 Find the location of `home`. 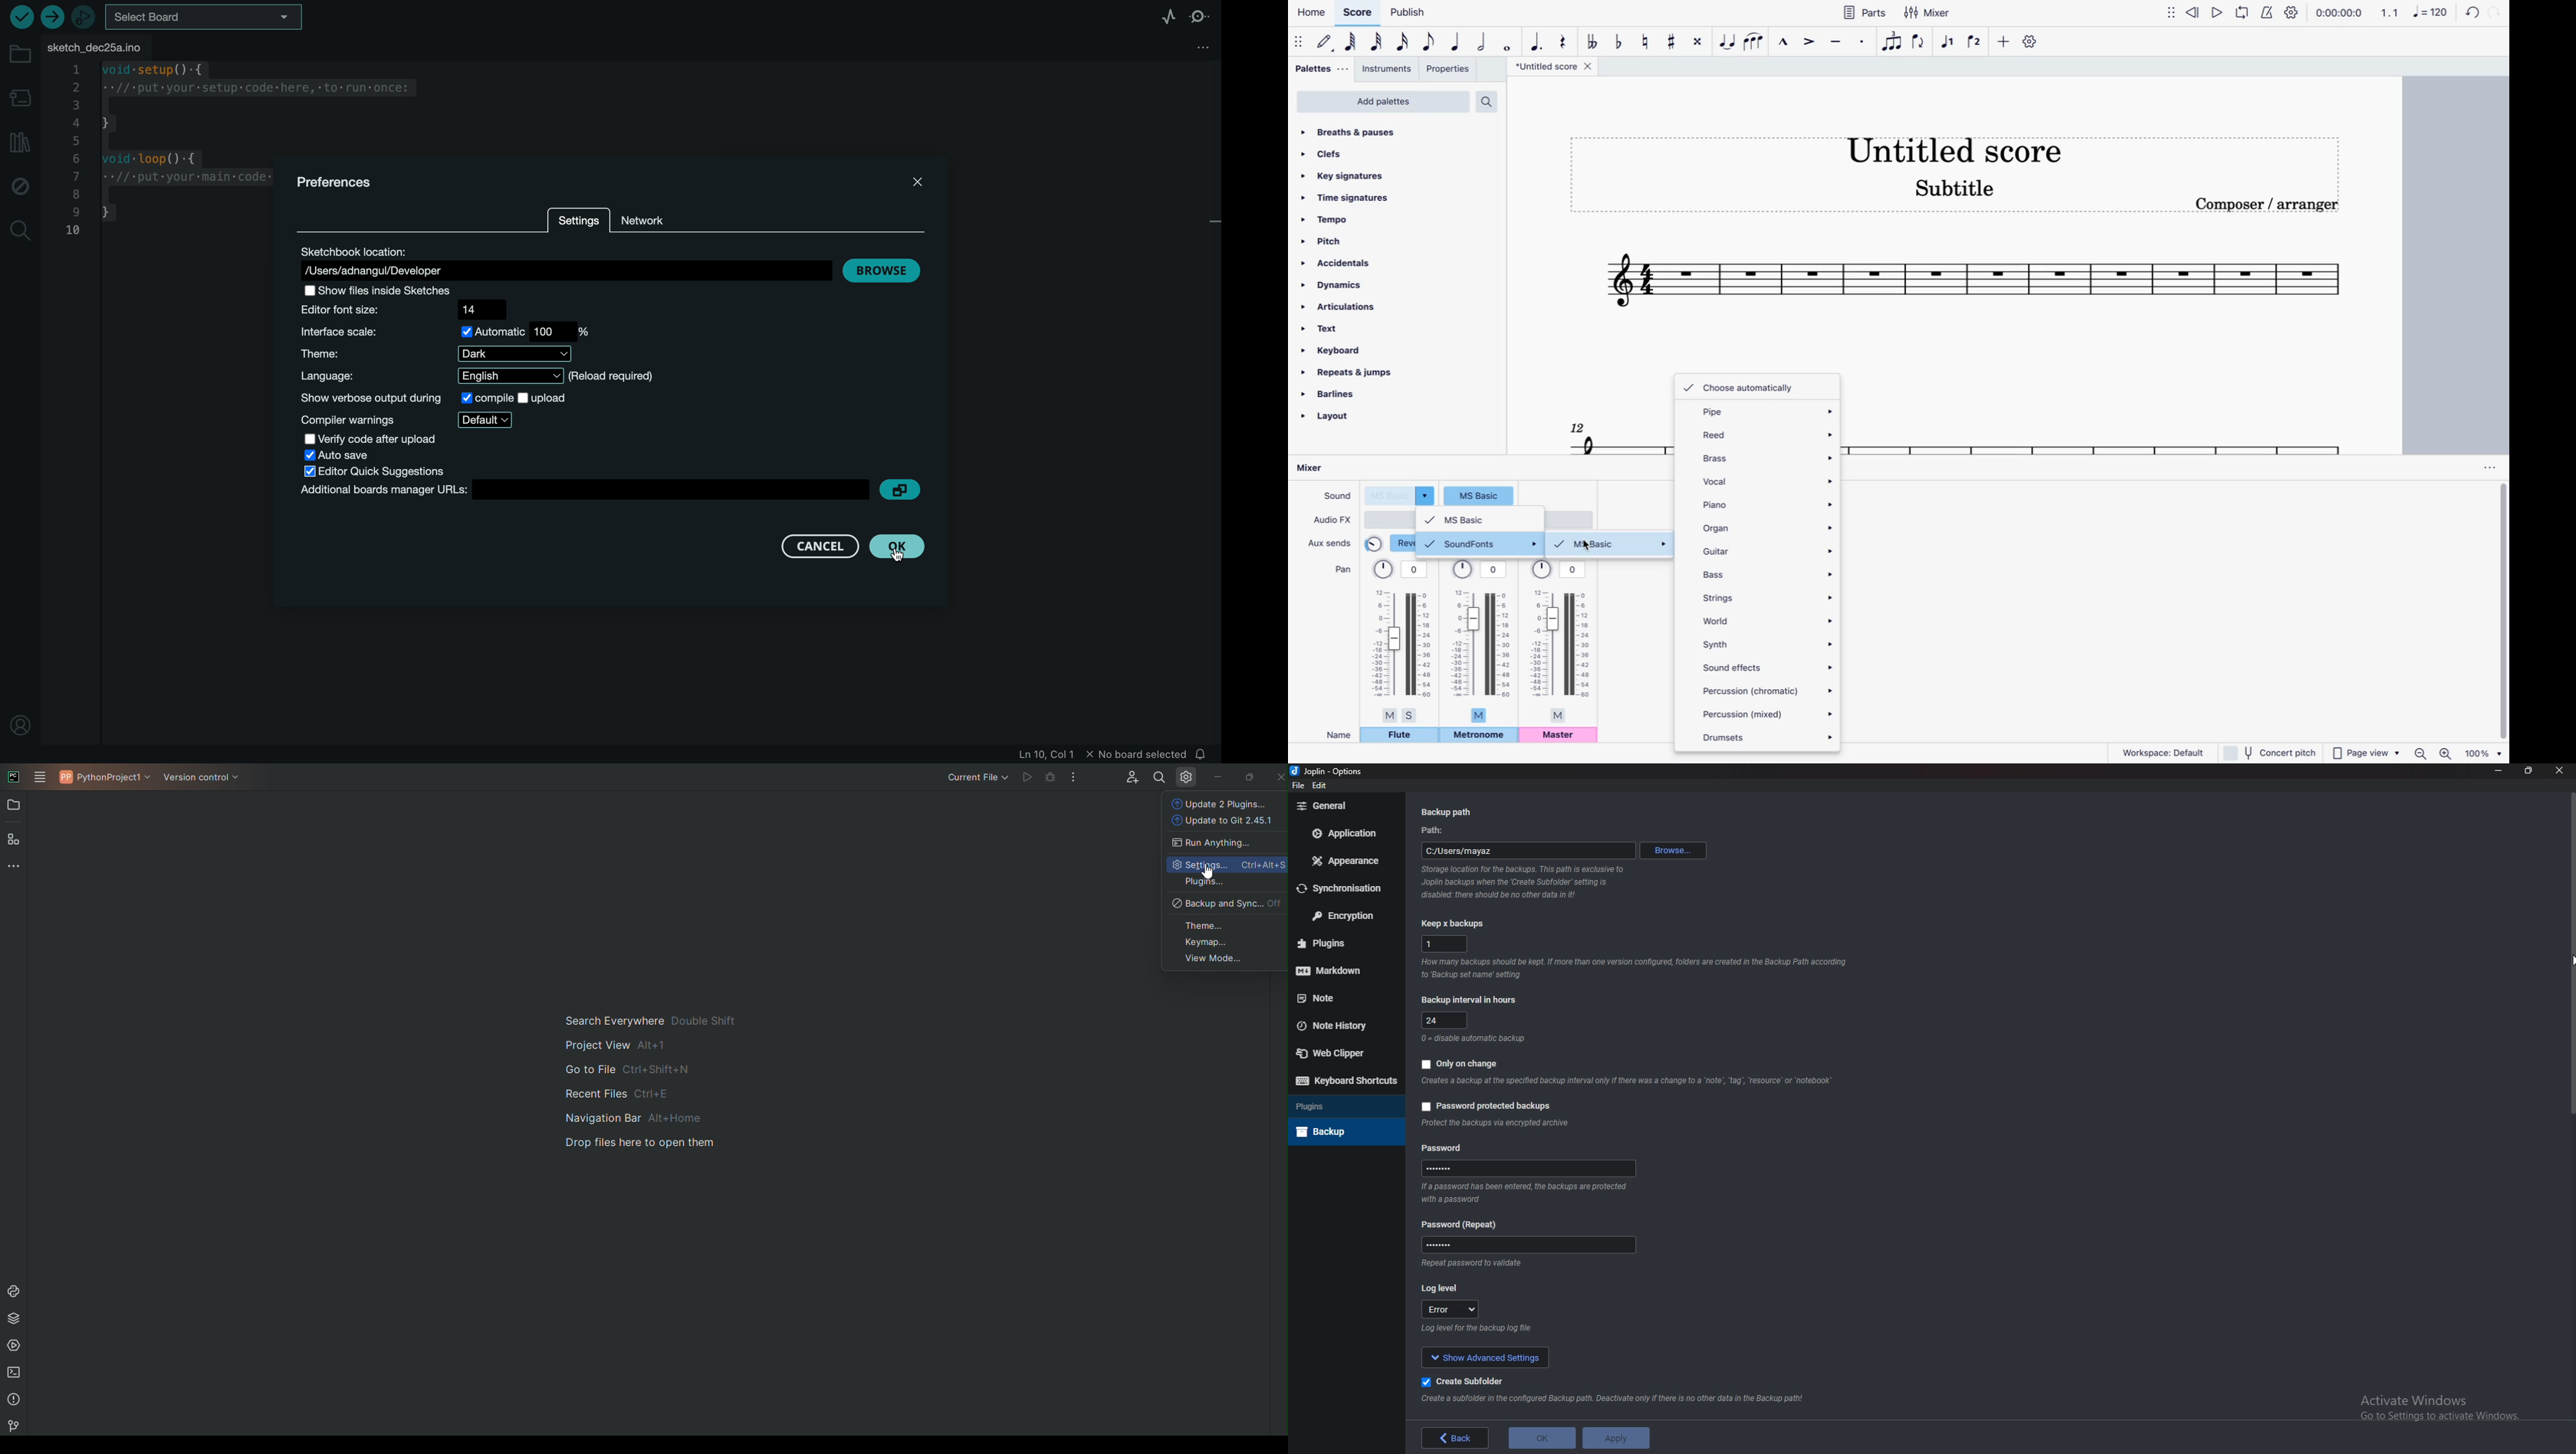

home is located at coordinates (1310, 12).